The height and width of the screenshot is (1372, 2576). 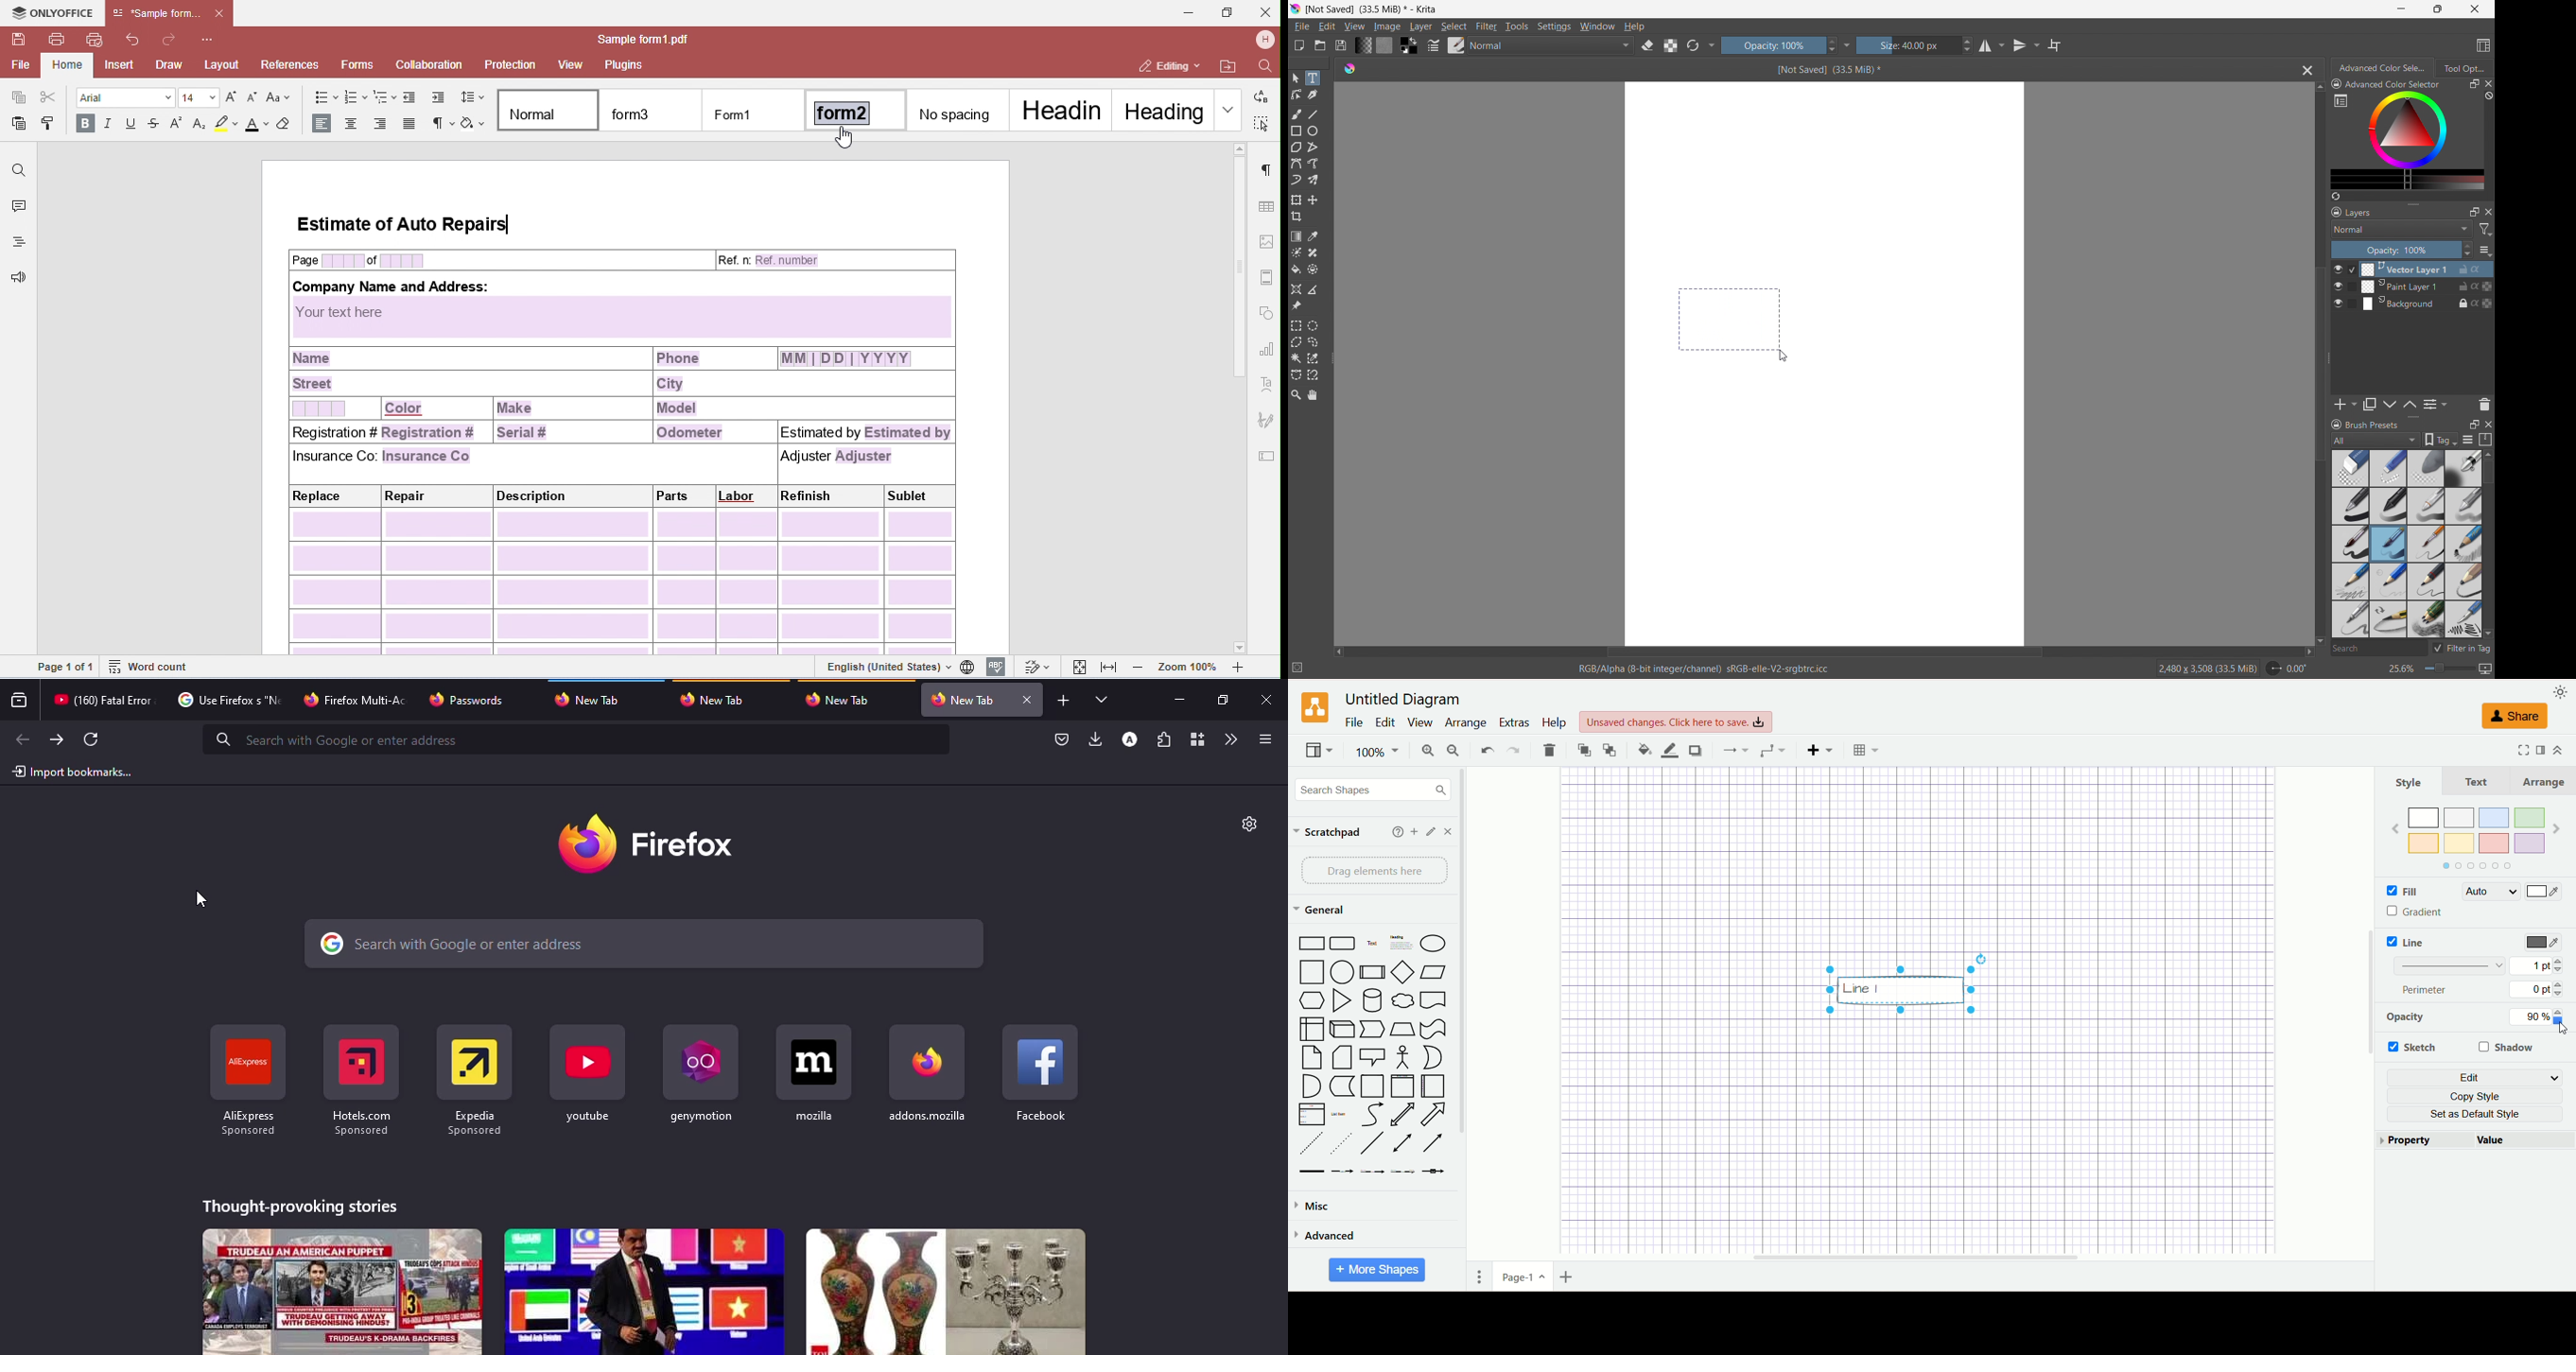 What do you see at coordinates (1395, 832) in the screenshot?
I see `add` at bounding box center [1395, 832].